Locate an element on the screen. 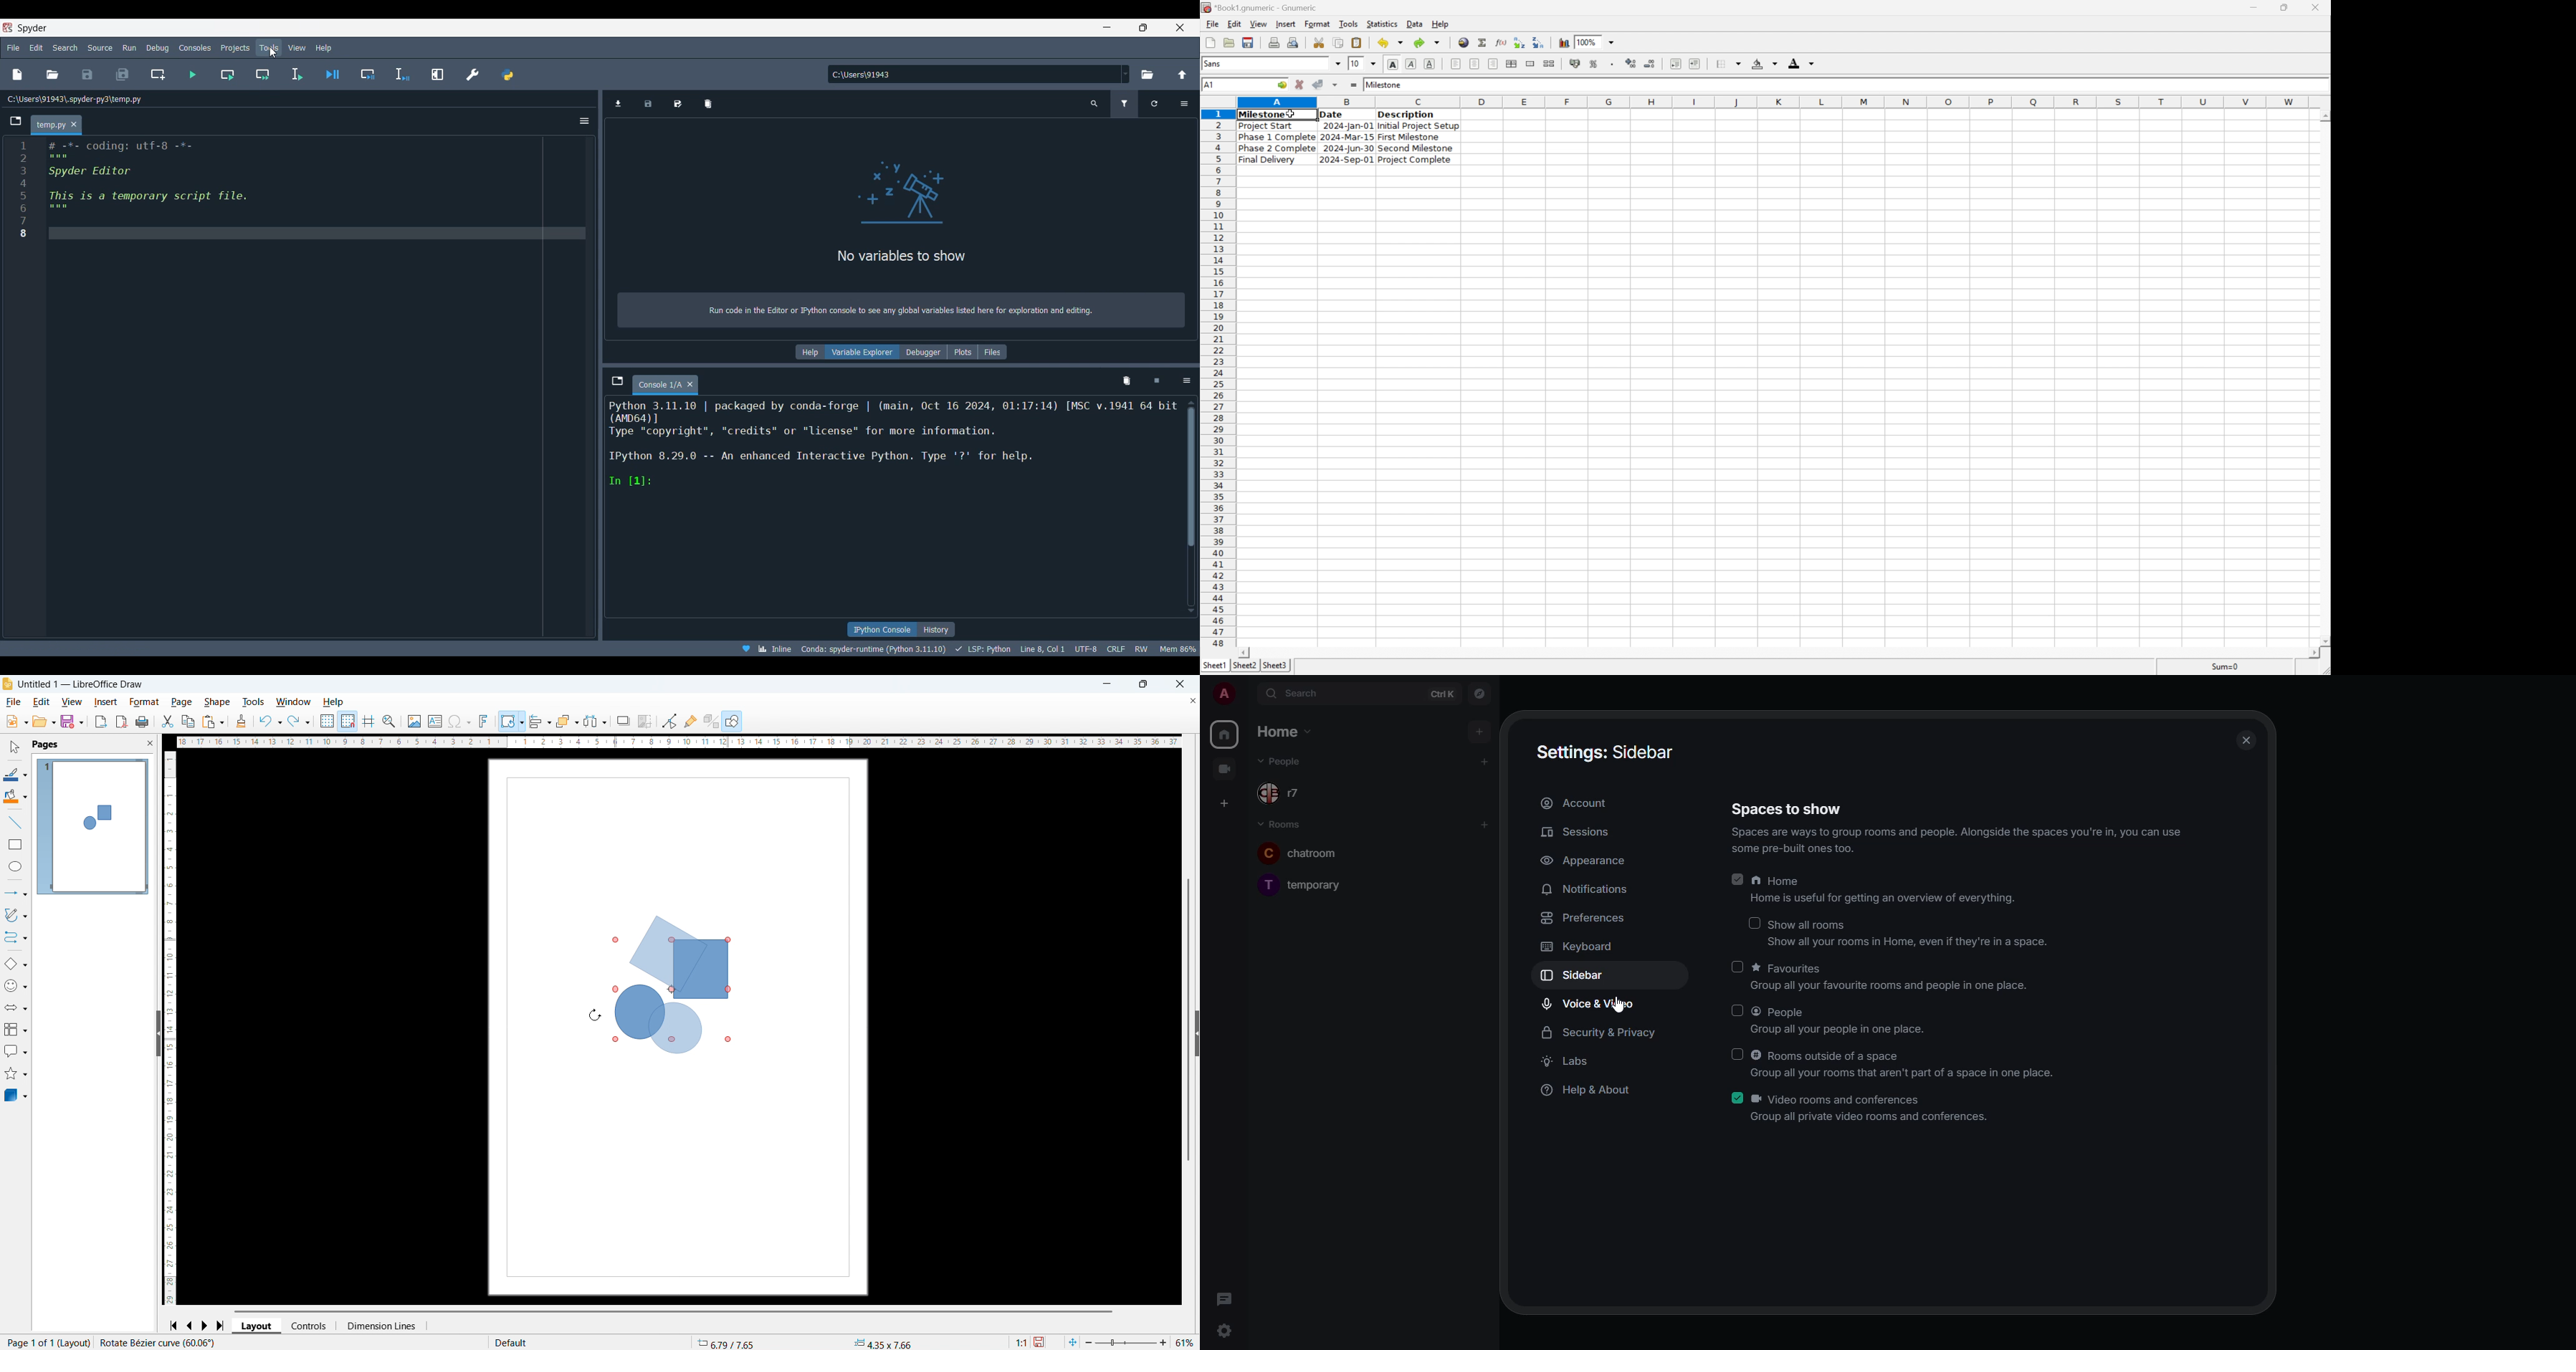  A1 is located at coordinates (1214, 85).